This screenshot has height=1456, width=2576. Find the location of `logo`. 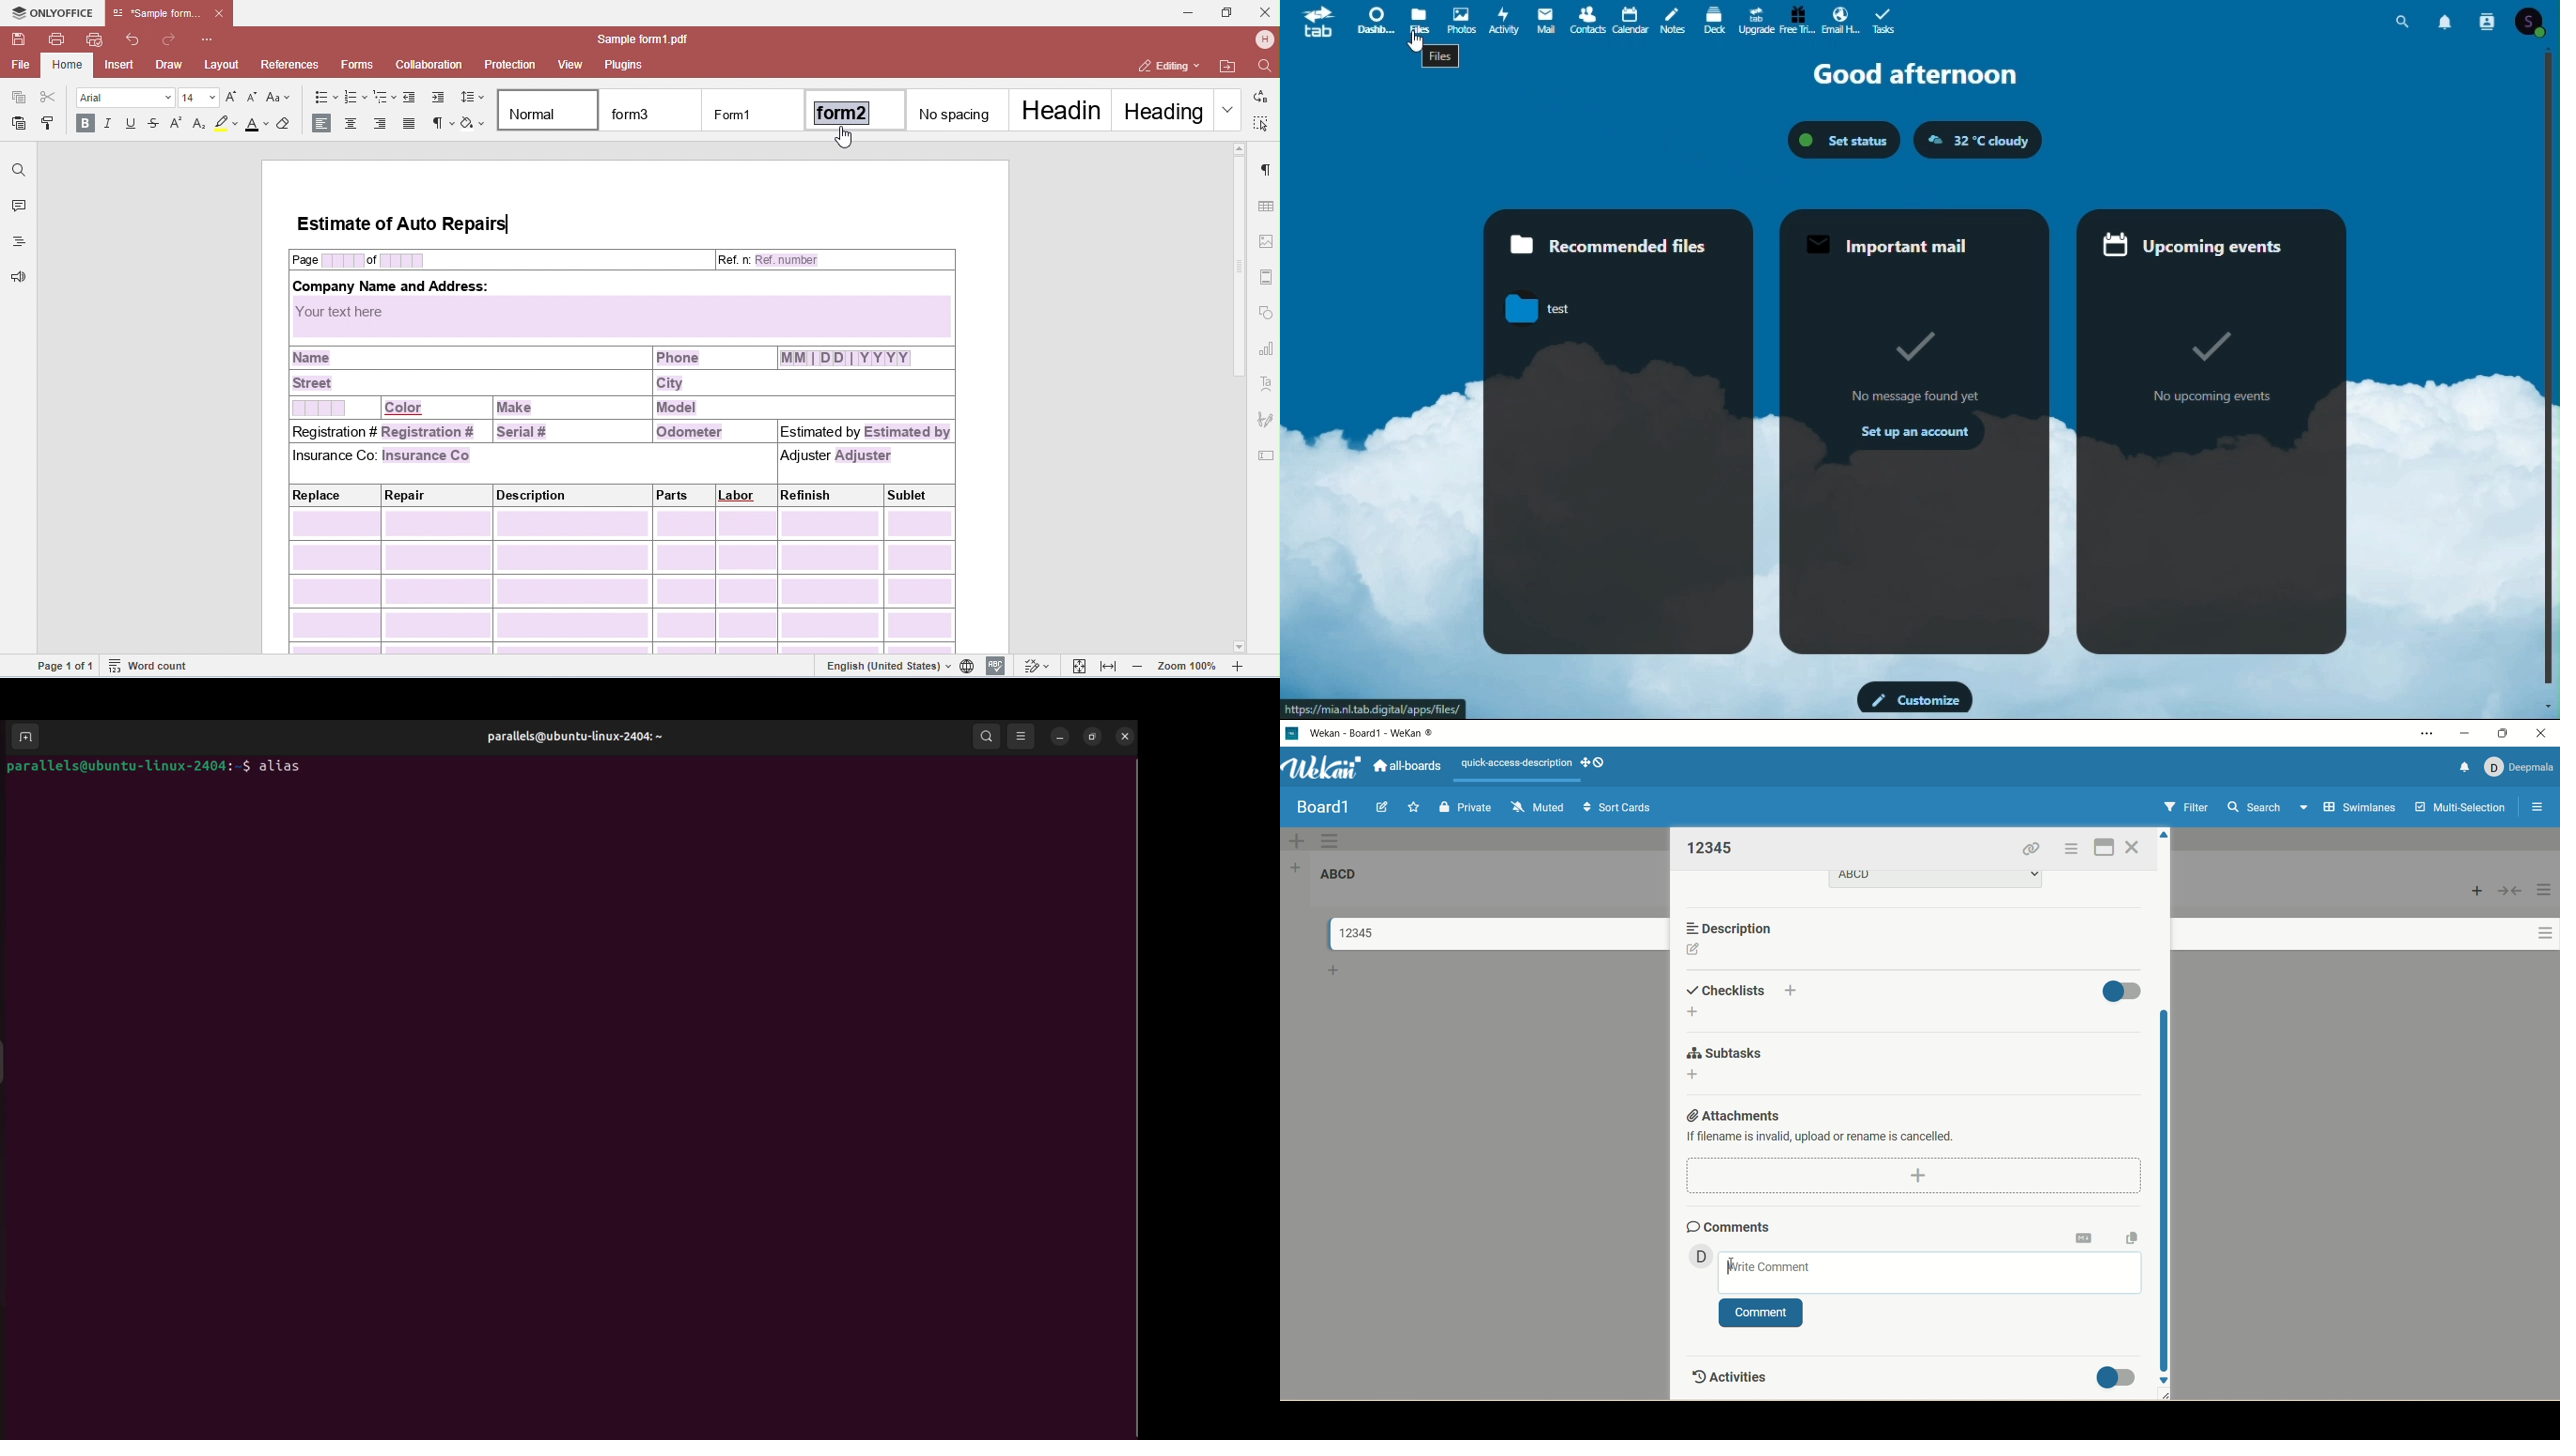

logo is located at coordinates (1291, 734).